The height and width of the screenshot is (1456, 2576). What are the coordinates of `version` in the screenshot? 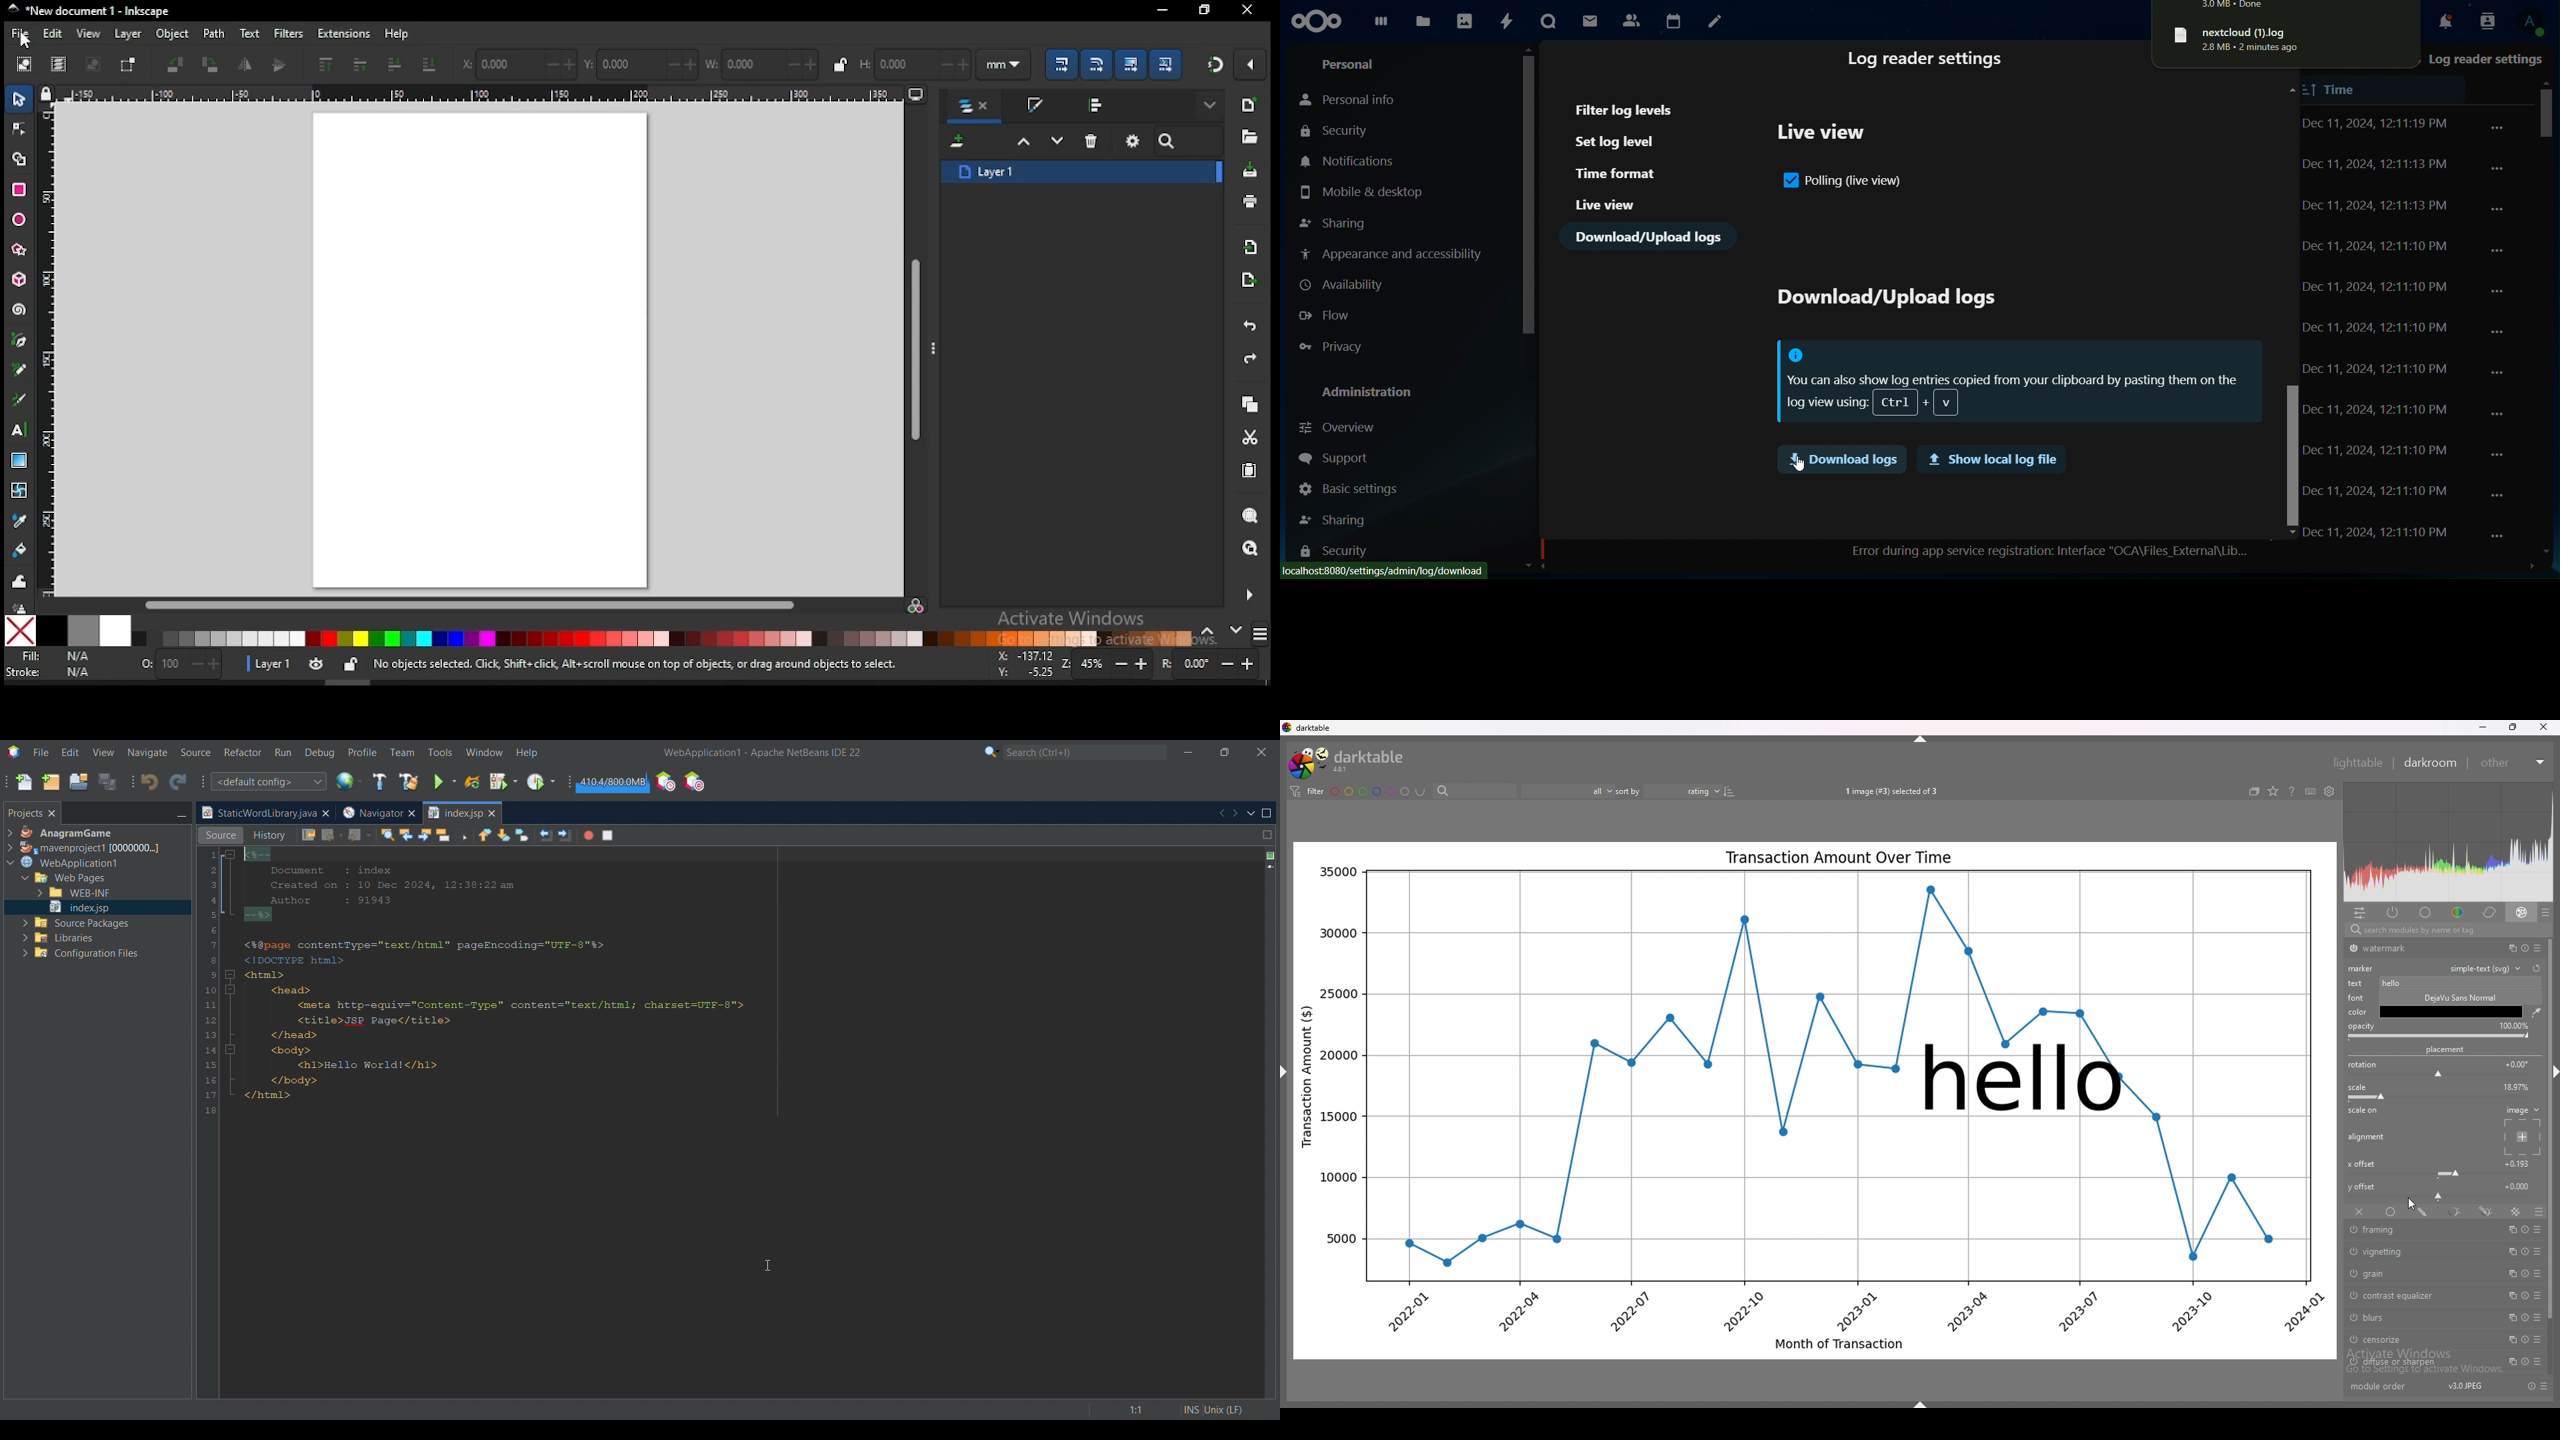 It's located at (2463, 1387).